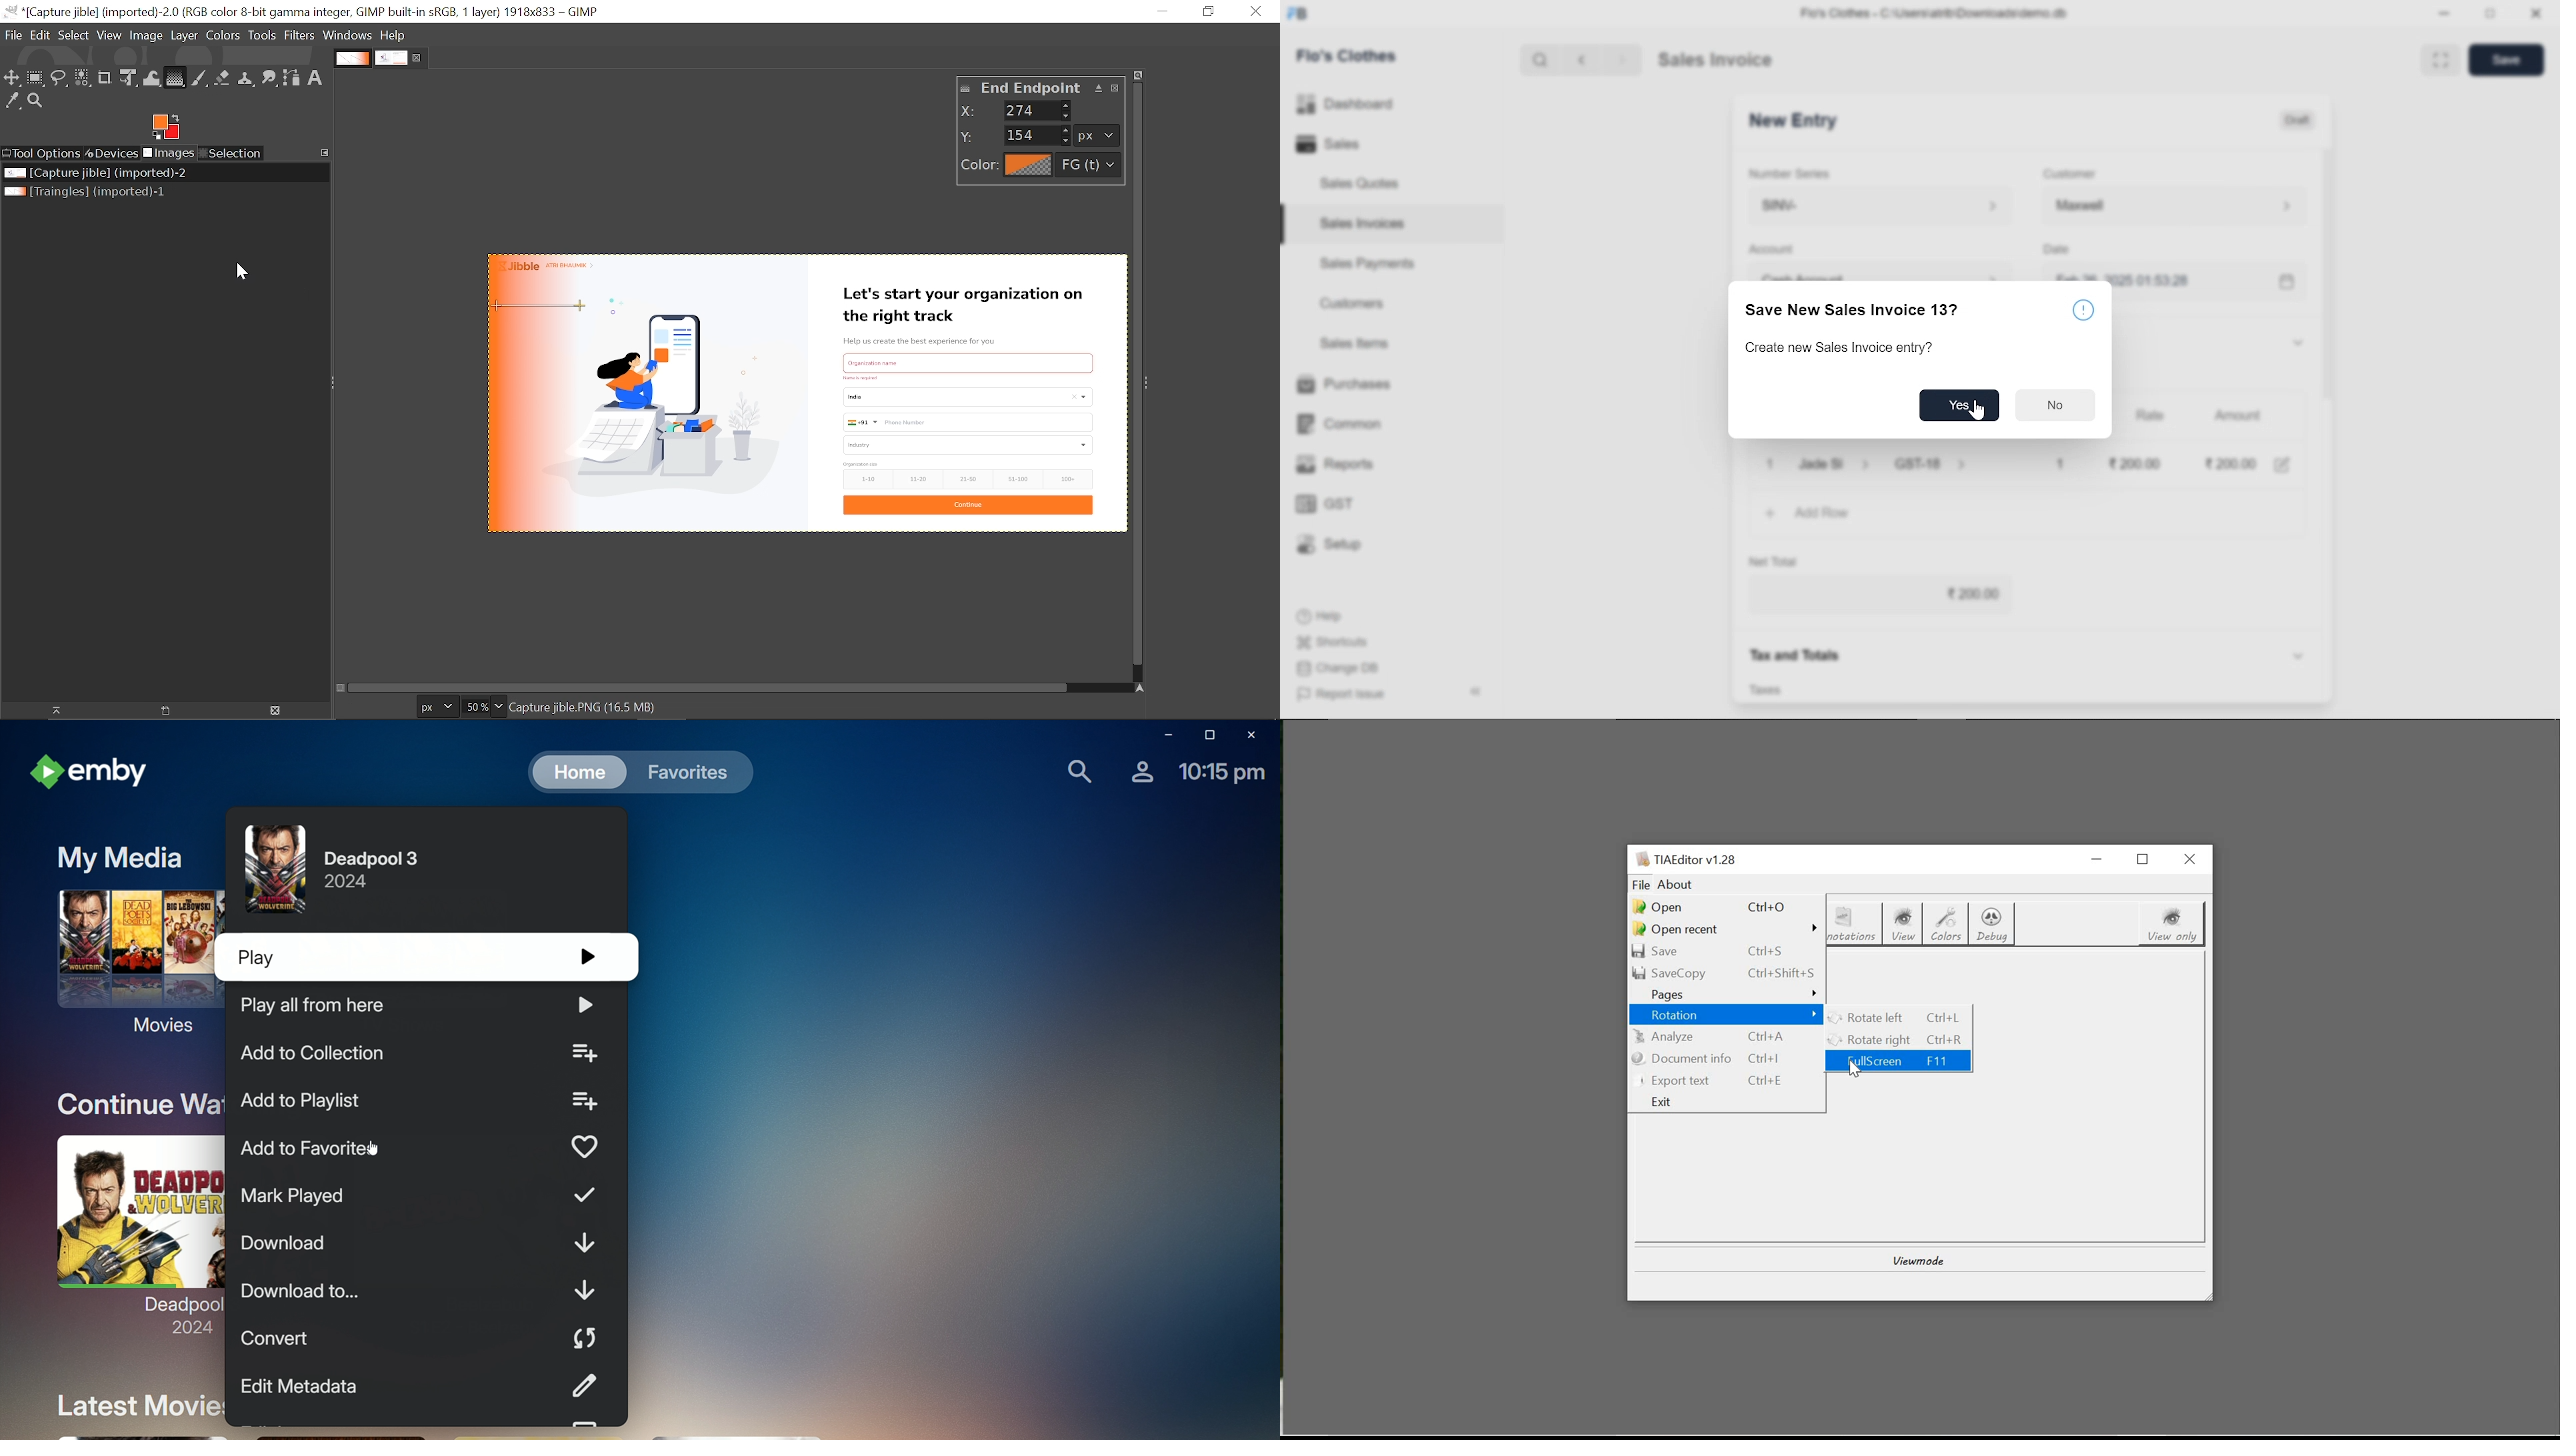  I want to click on Yes, so click(1961, 406).